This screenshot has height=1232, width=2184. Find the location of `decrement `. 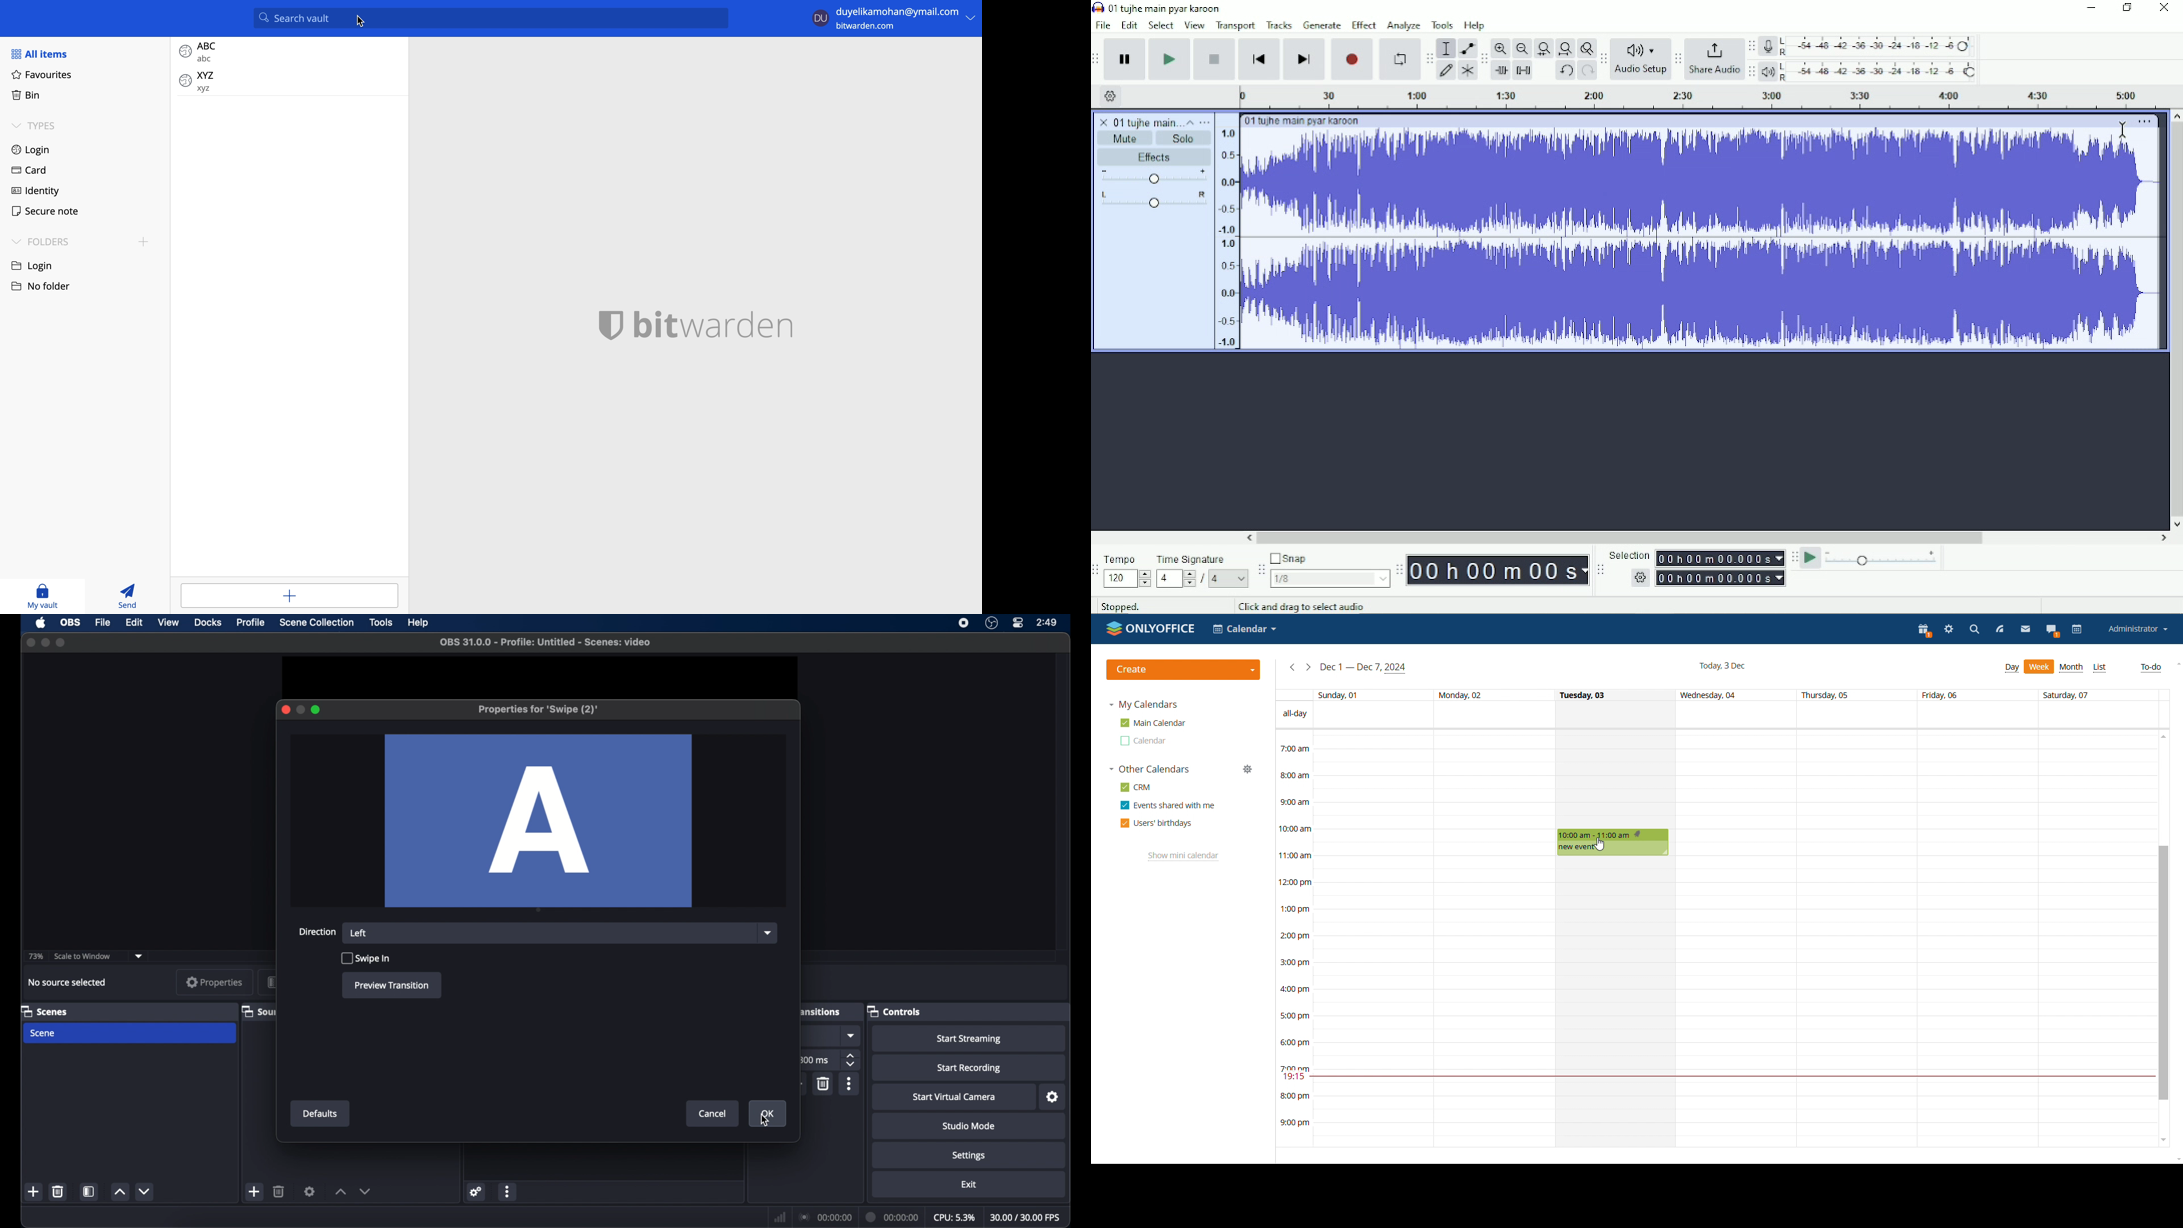

decrement  is located at coordinates (146, 1191).